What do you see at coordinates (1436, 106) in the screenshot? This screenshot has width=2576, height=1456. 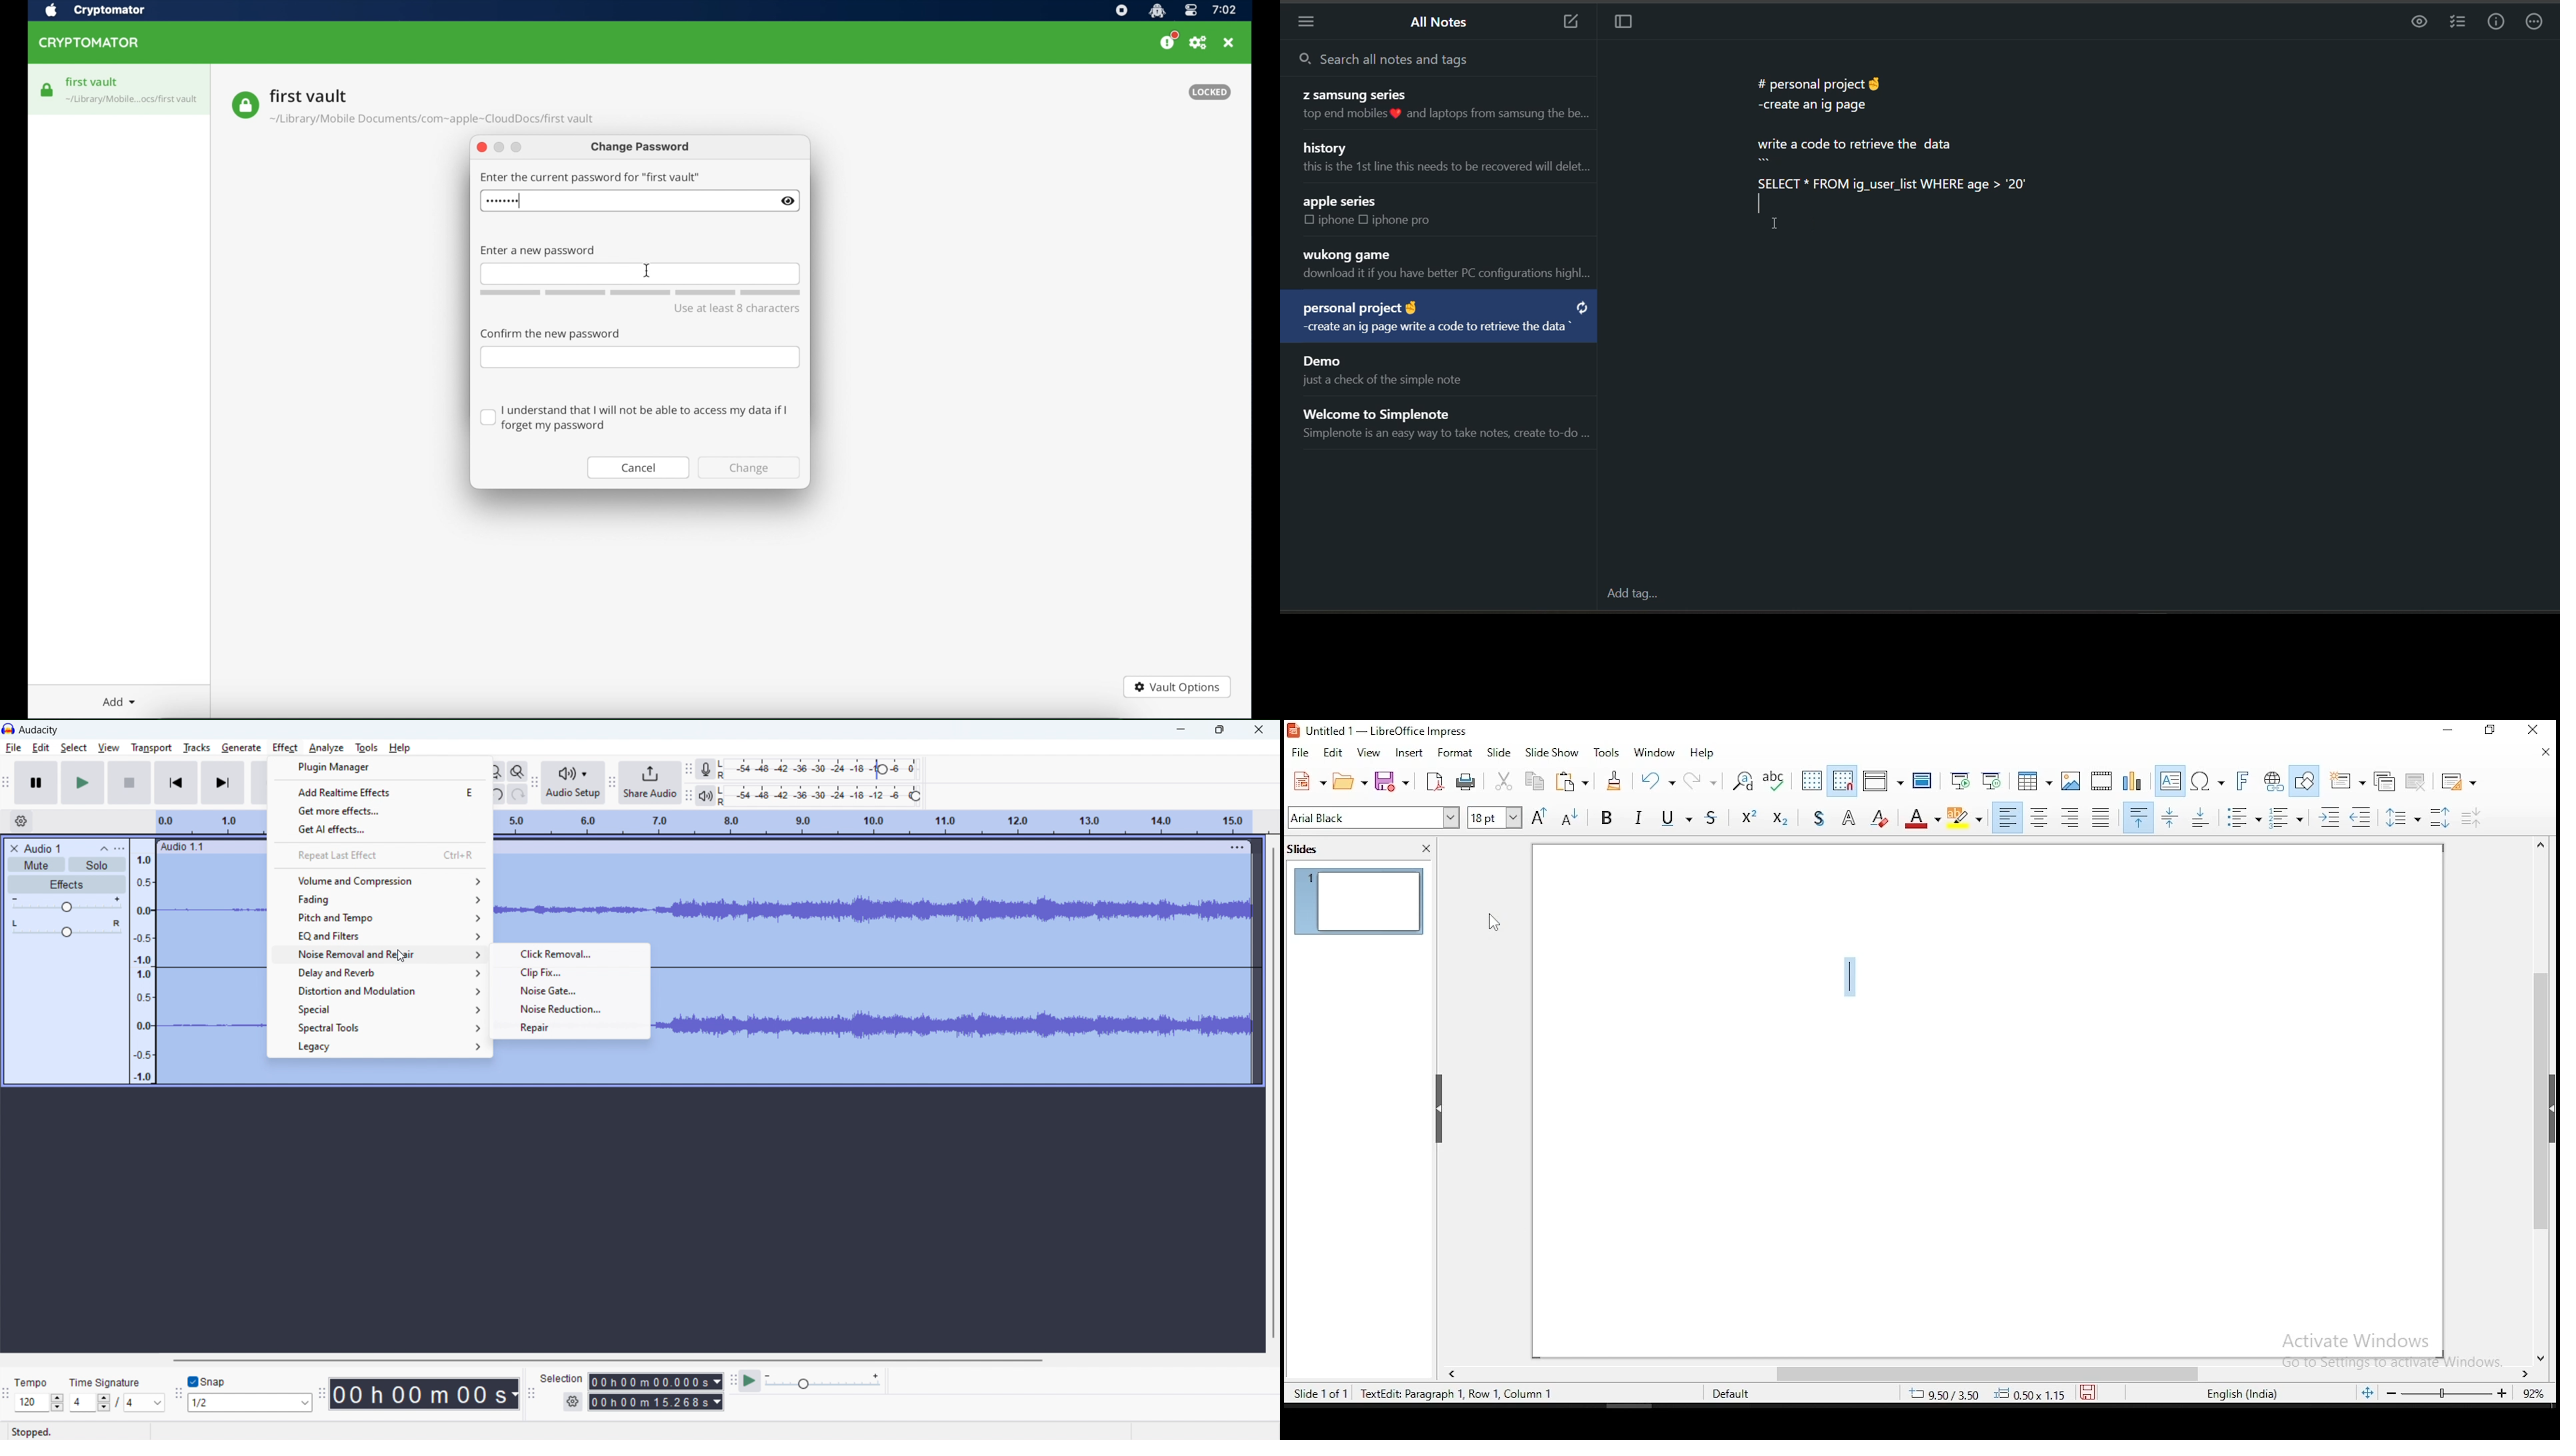 I see `note title  and preview` at bounding box center [1436, 106].